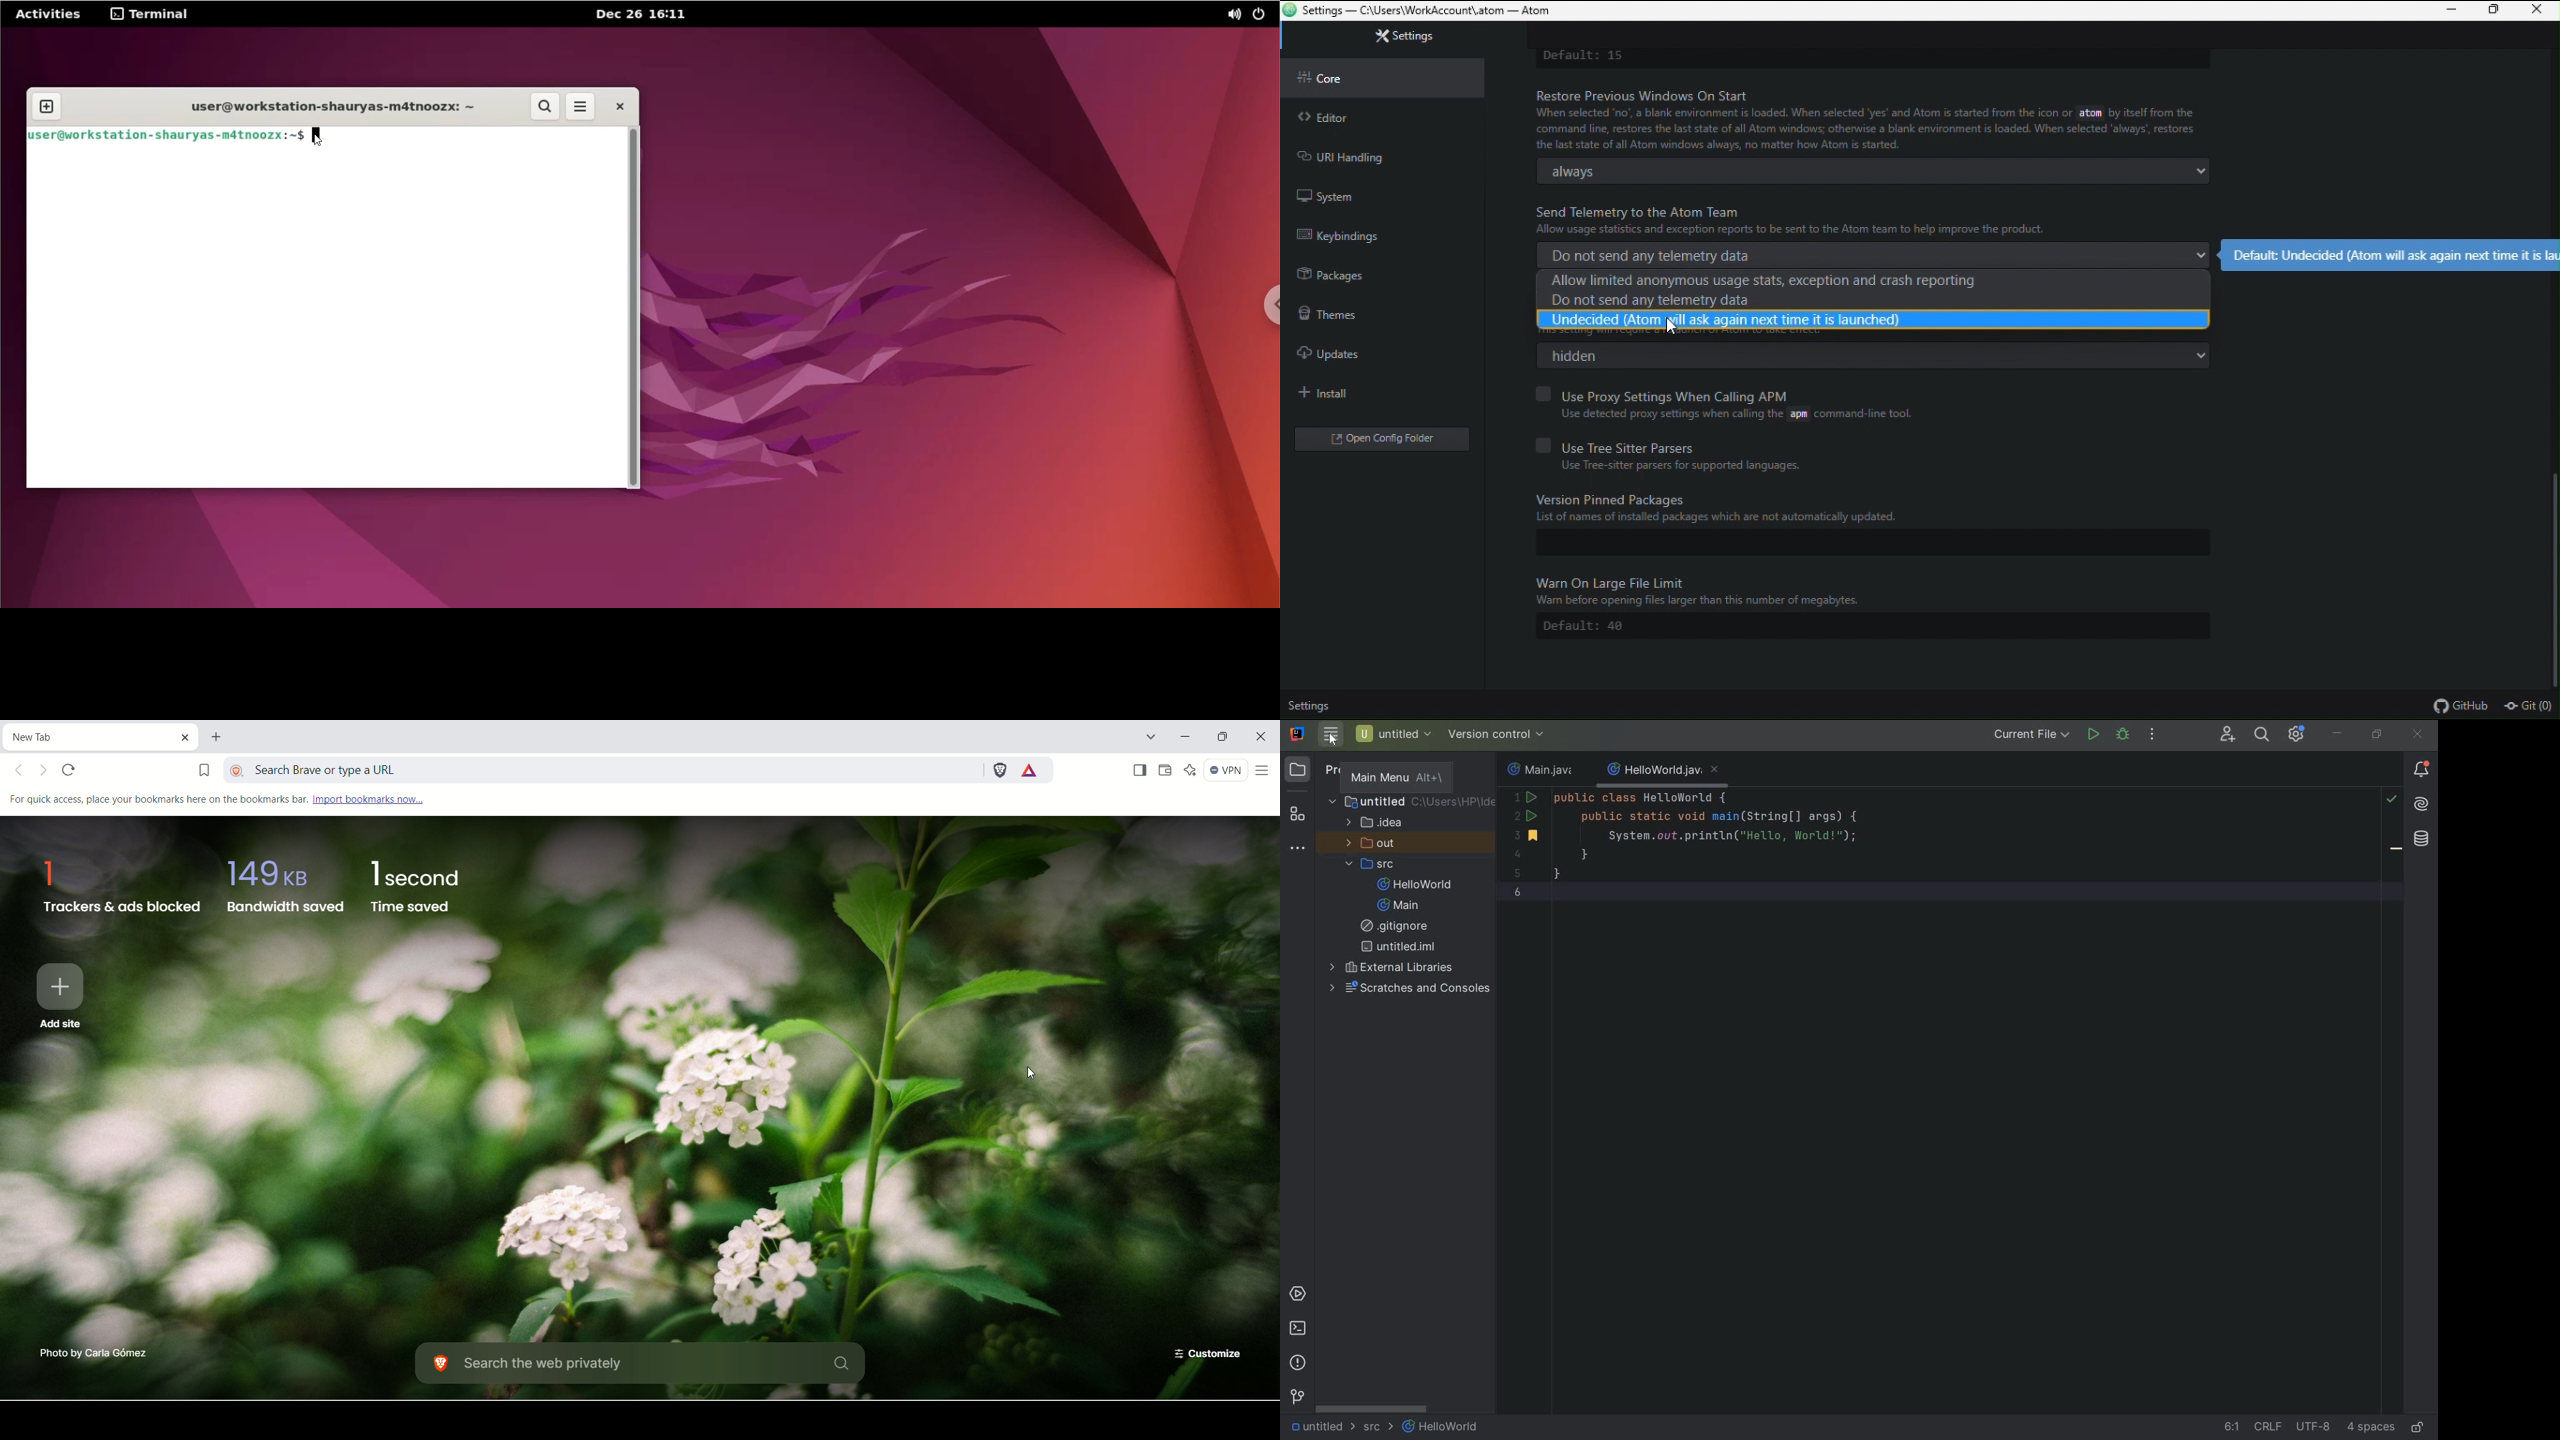  I want to click on HELLOWORLD, so click(1439, 1426).